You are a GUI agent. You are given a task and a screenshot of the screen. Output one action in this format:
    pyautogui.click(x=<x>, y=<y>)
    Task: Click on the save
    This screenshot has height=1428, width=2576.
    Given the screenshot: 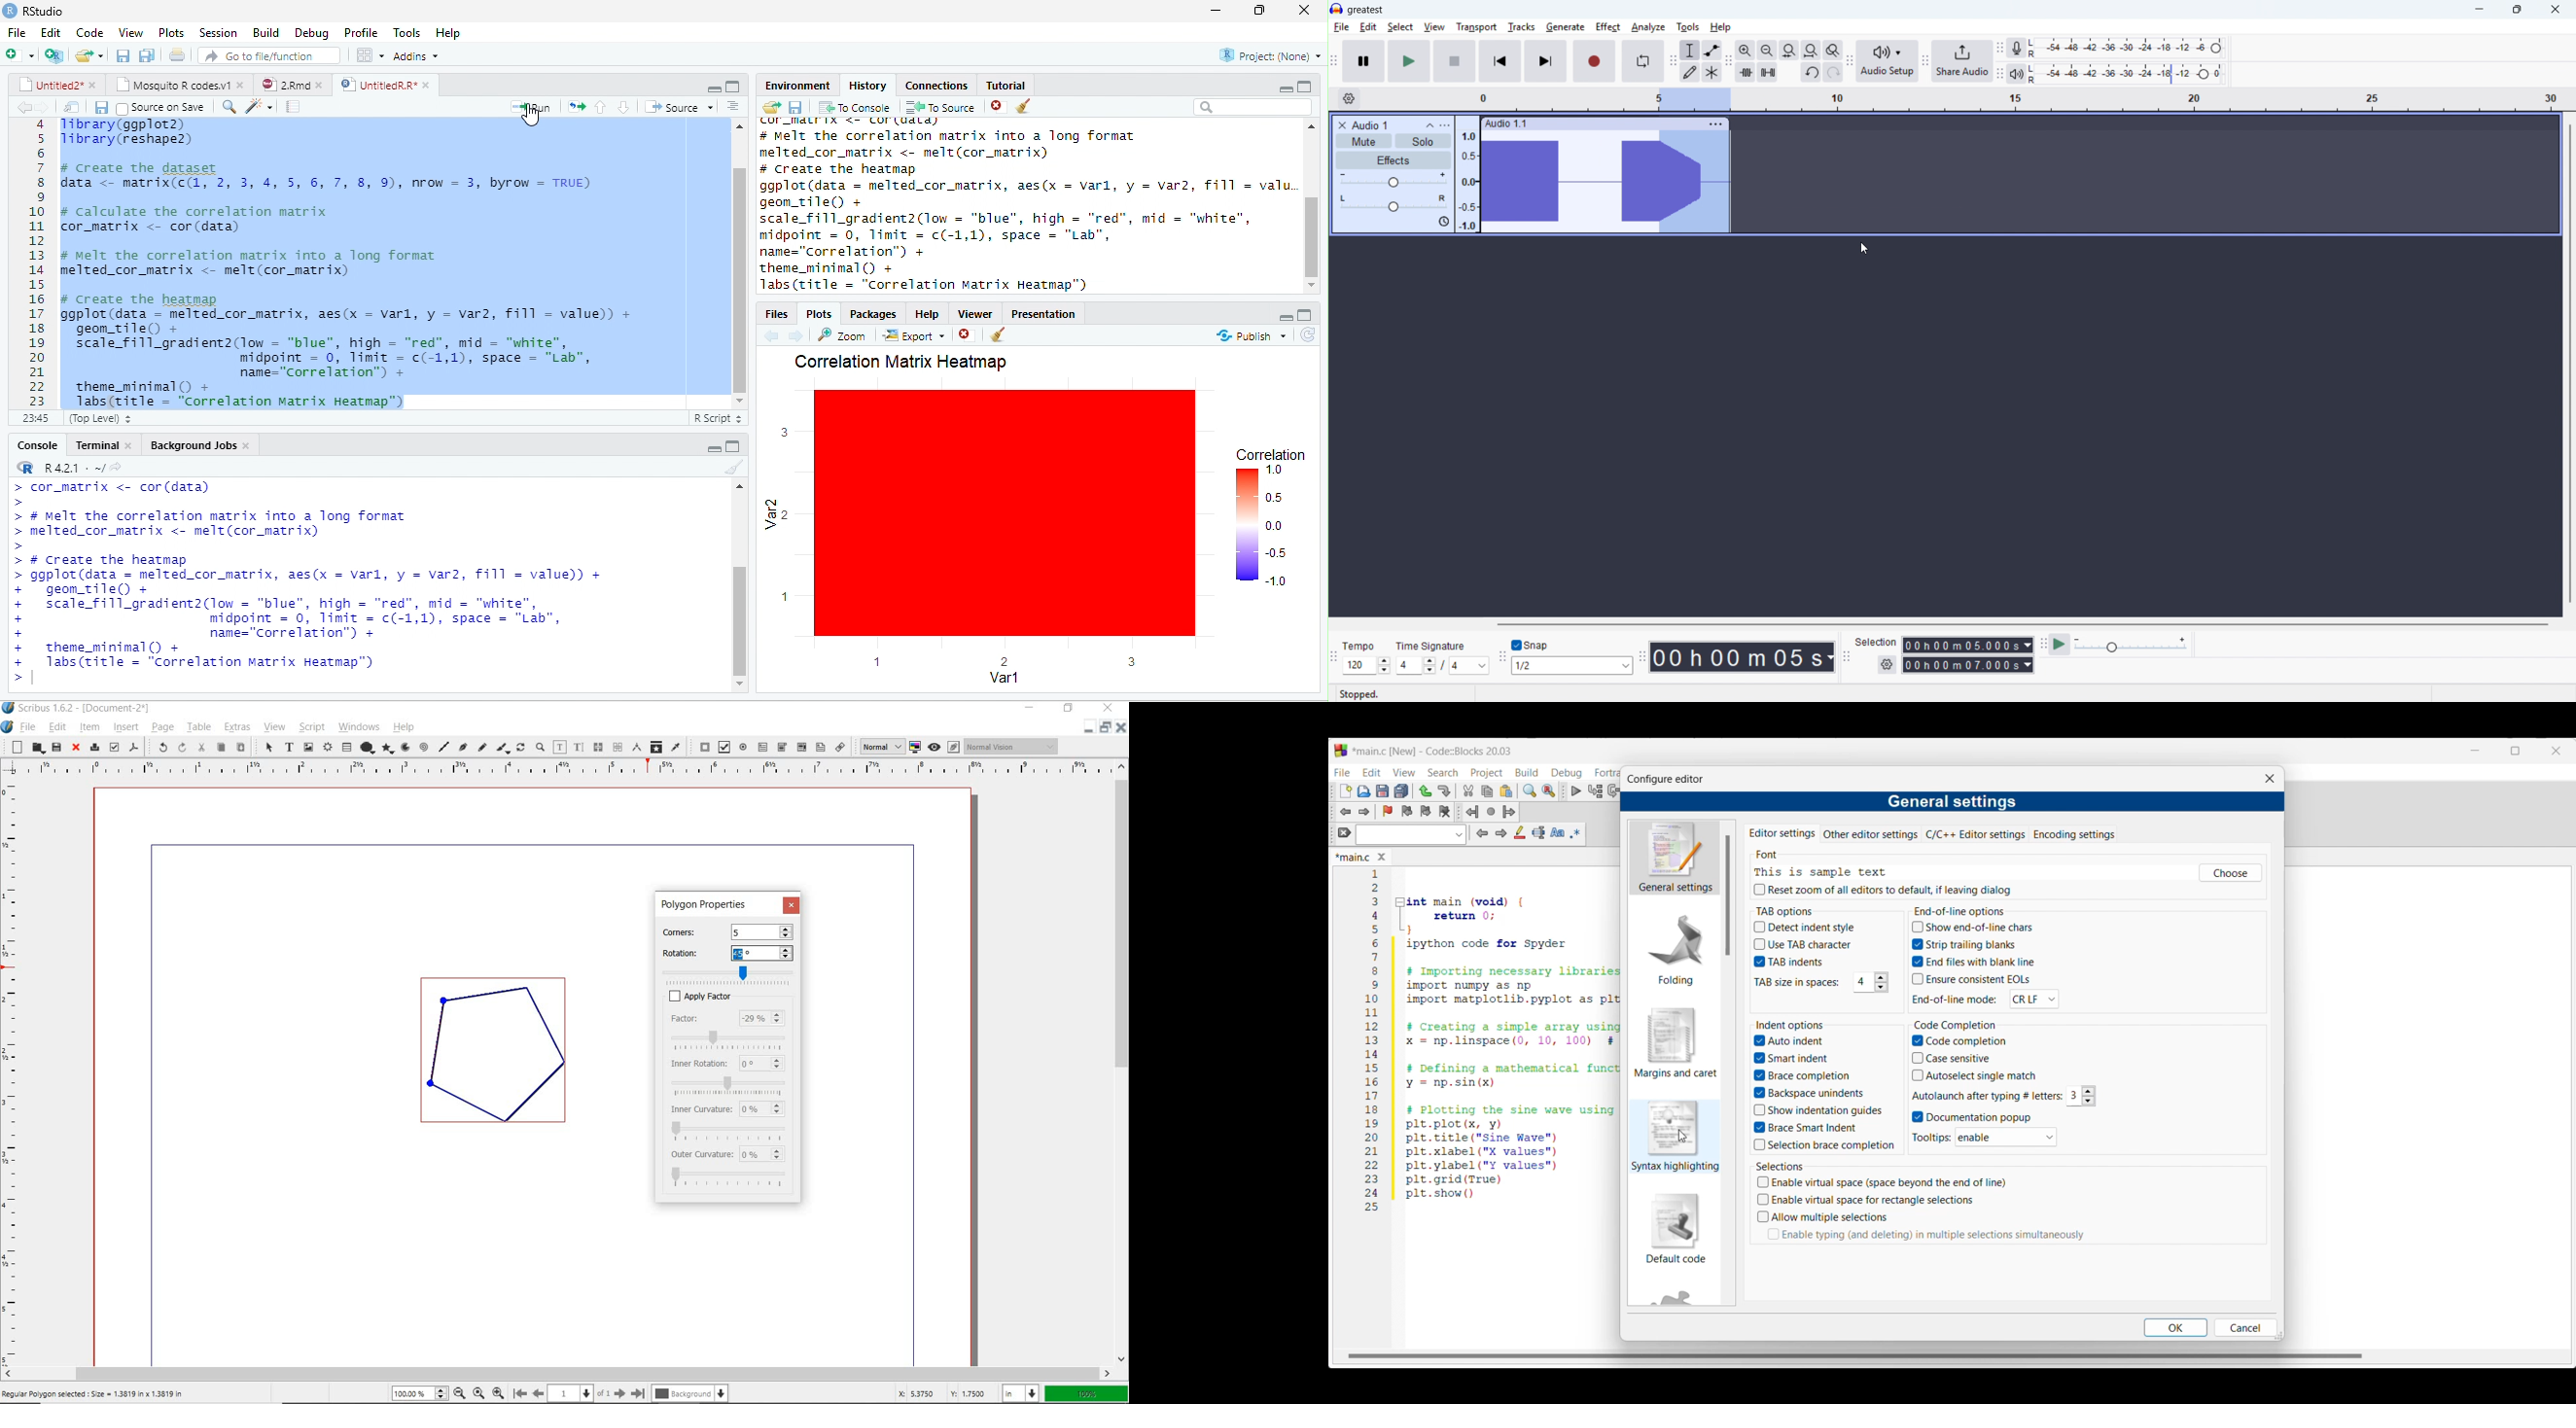 What is the action you would take?
    pyautogui.click(x=794, y=107)
    